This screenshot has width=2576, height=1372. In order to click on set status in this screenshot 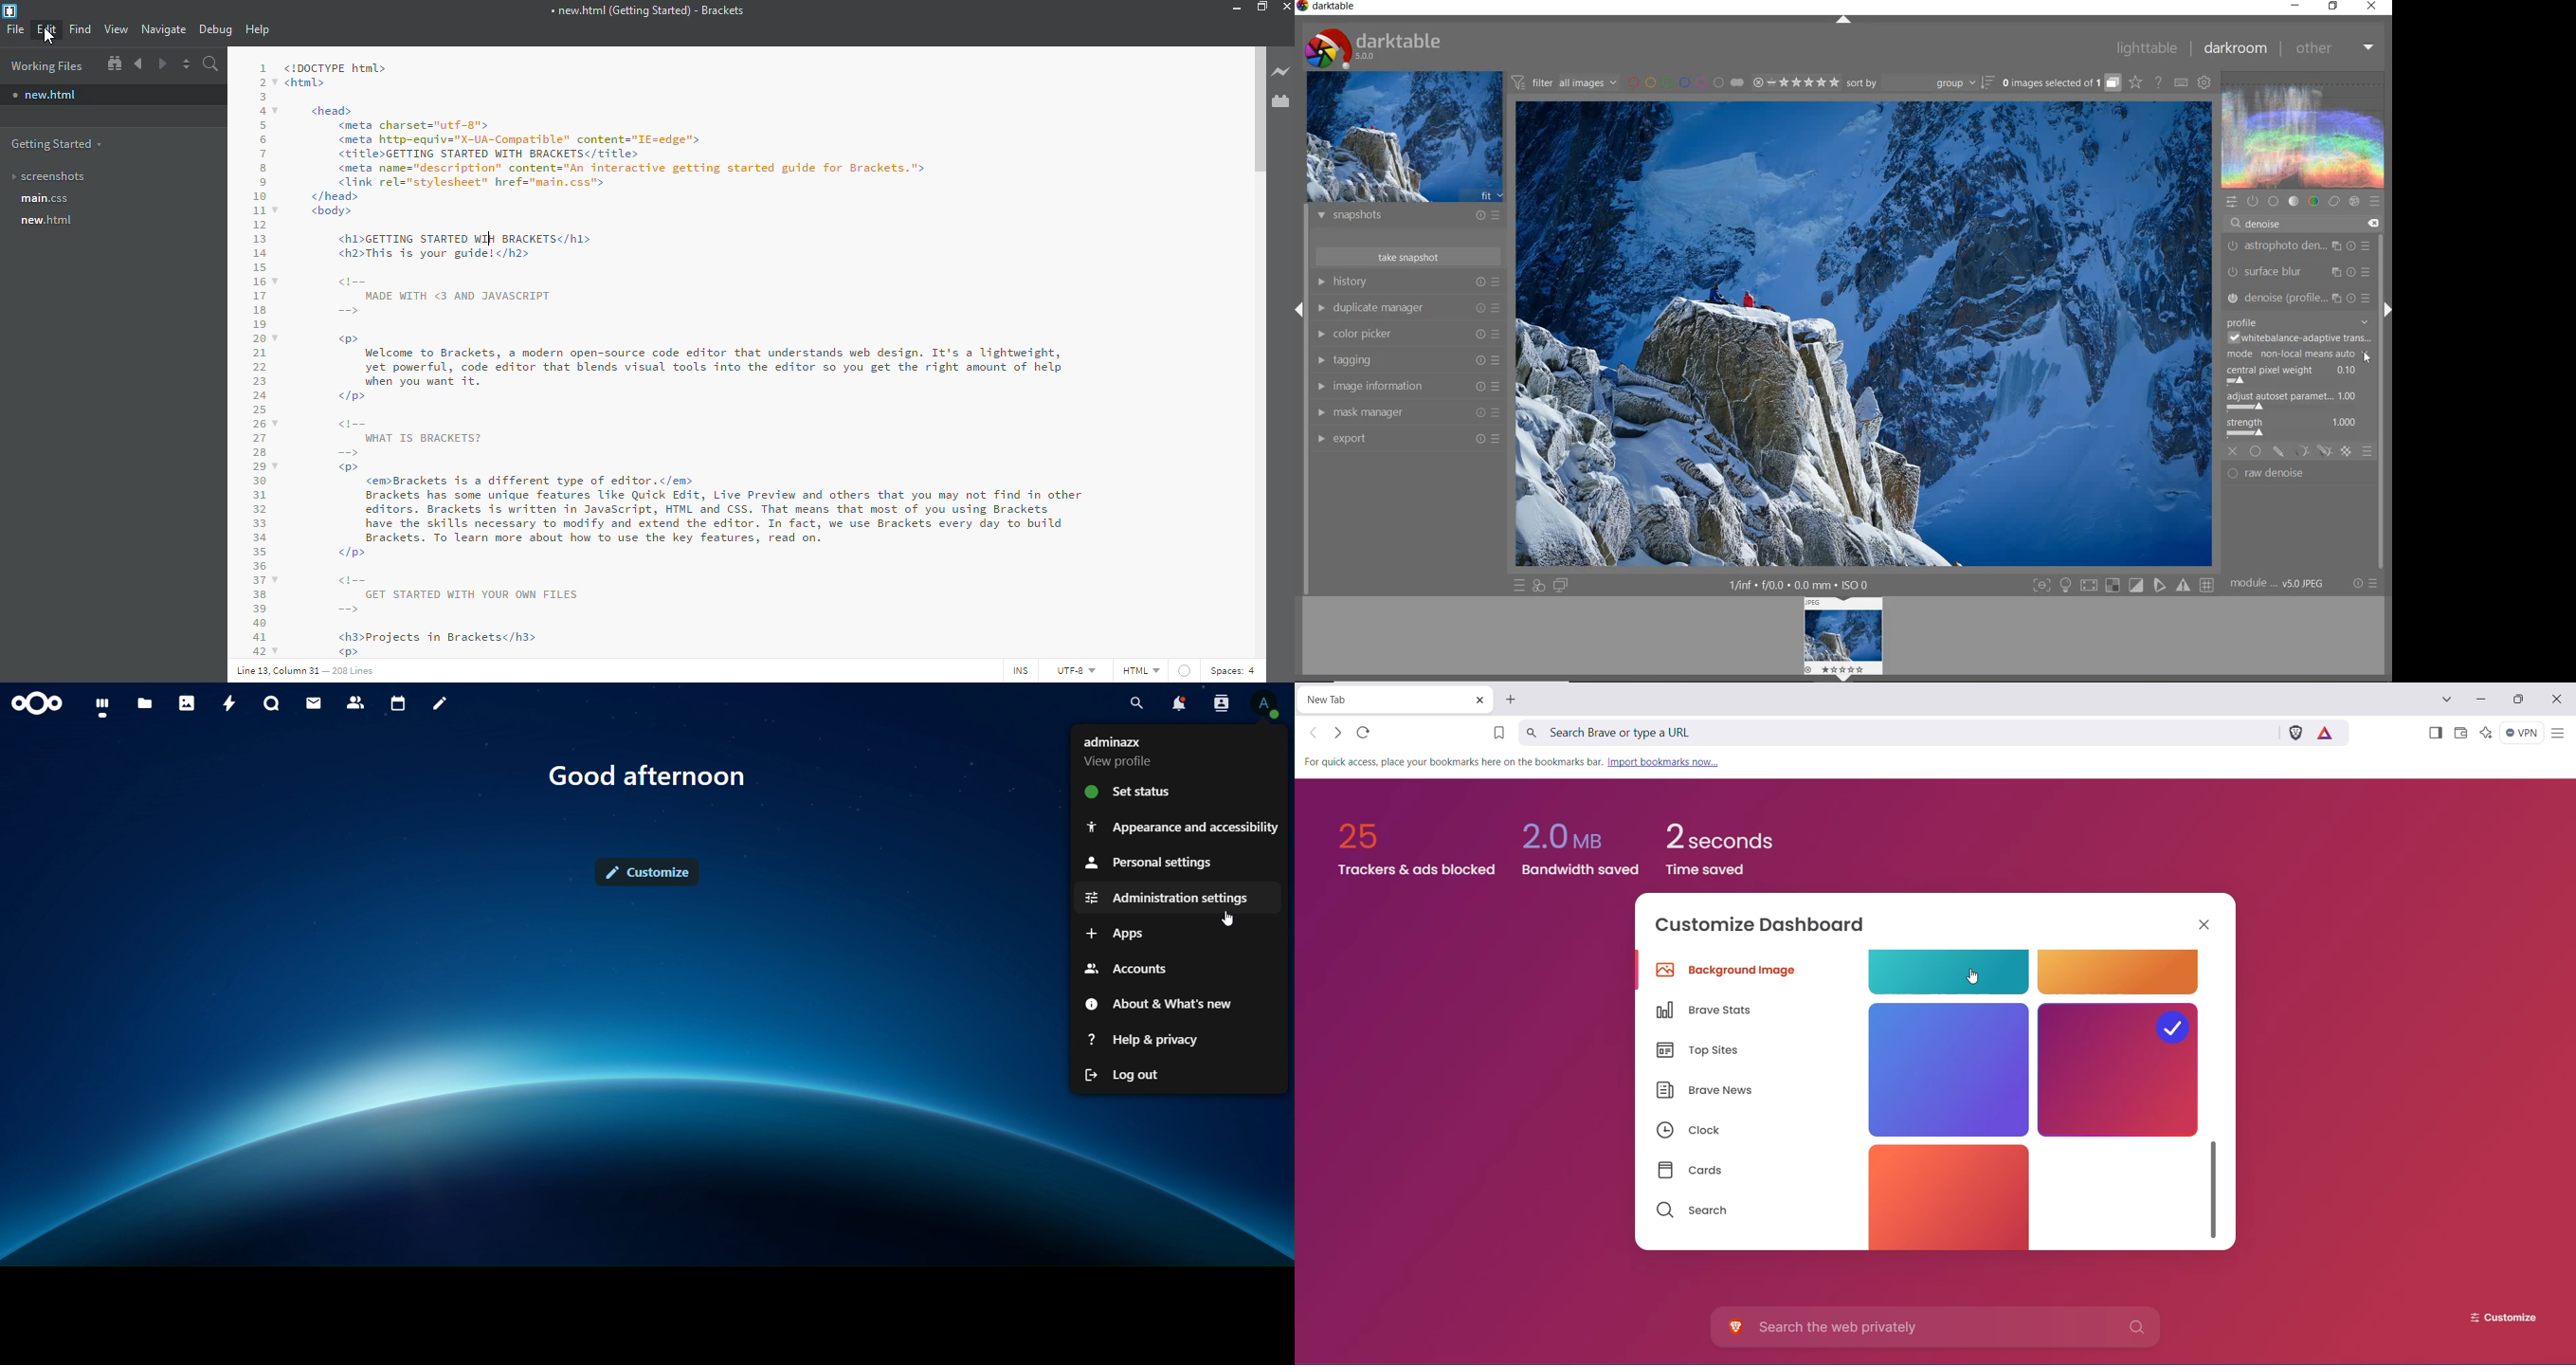, I will do `click(1131, 795)`.